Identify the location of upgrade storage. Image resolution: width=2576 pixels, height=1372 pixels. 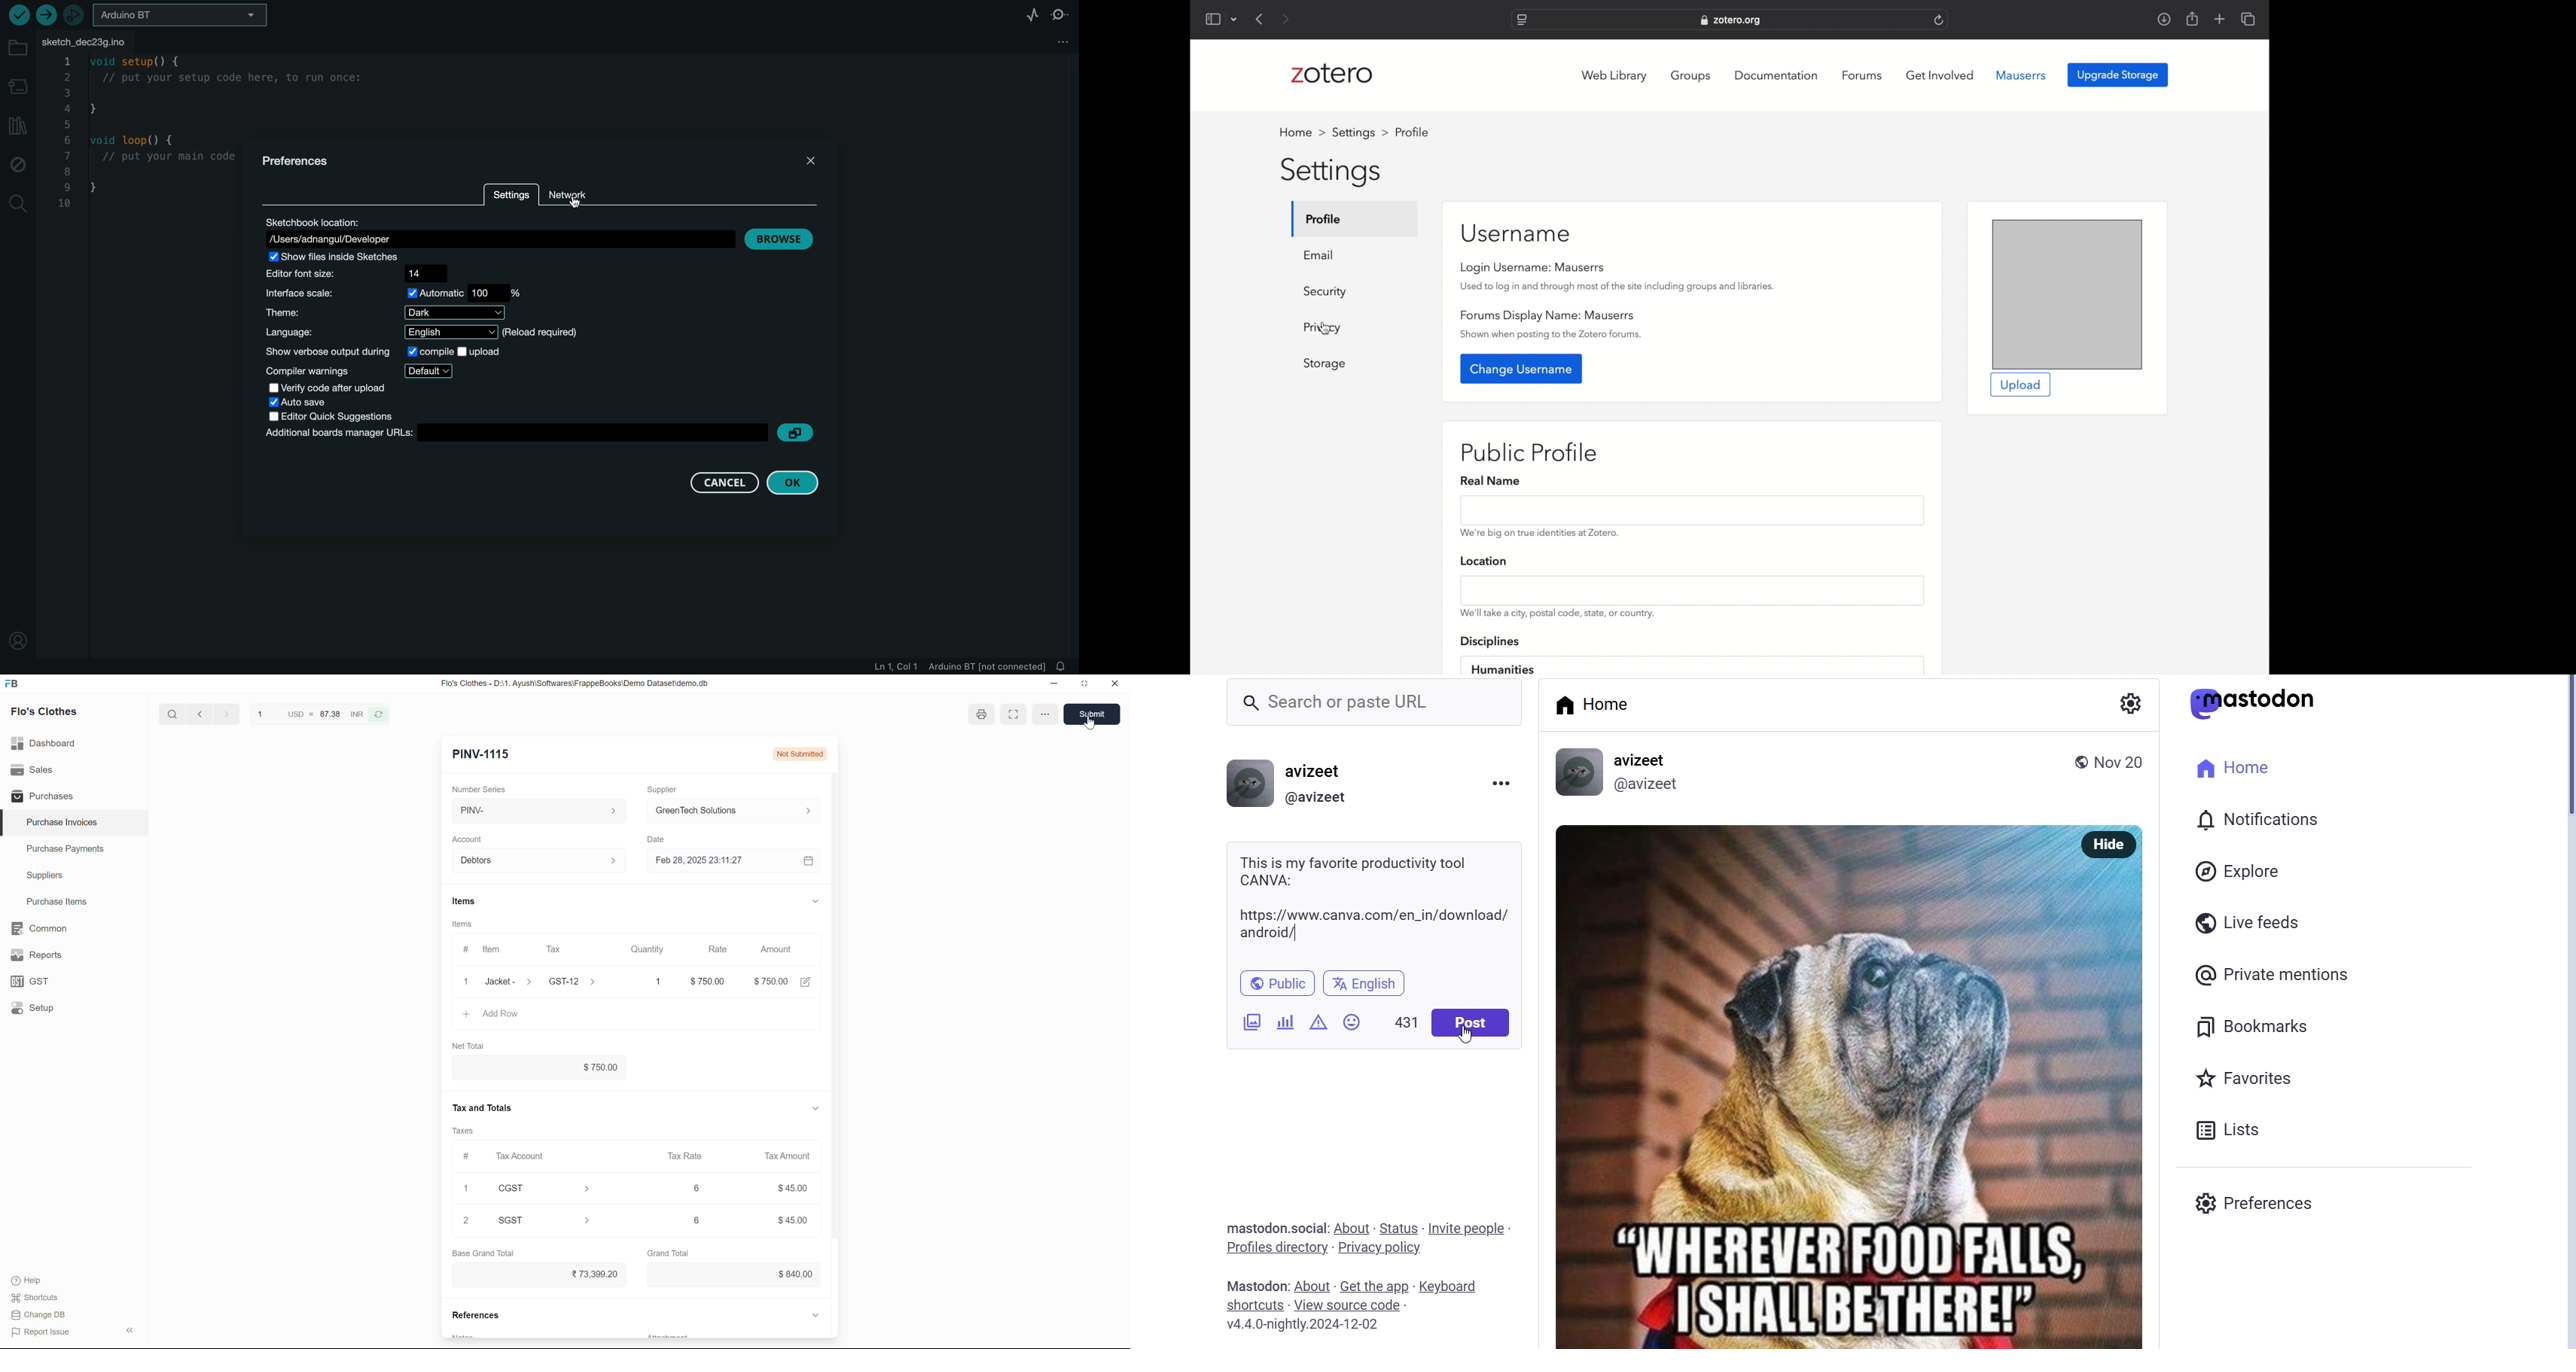
(2119, 76).